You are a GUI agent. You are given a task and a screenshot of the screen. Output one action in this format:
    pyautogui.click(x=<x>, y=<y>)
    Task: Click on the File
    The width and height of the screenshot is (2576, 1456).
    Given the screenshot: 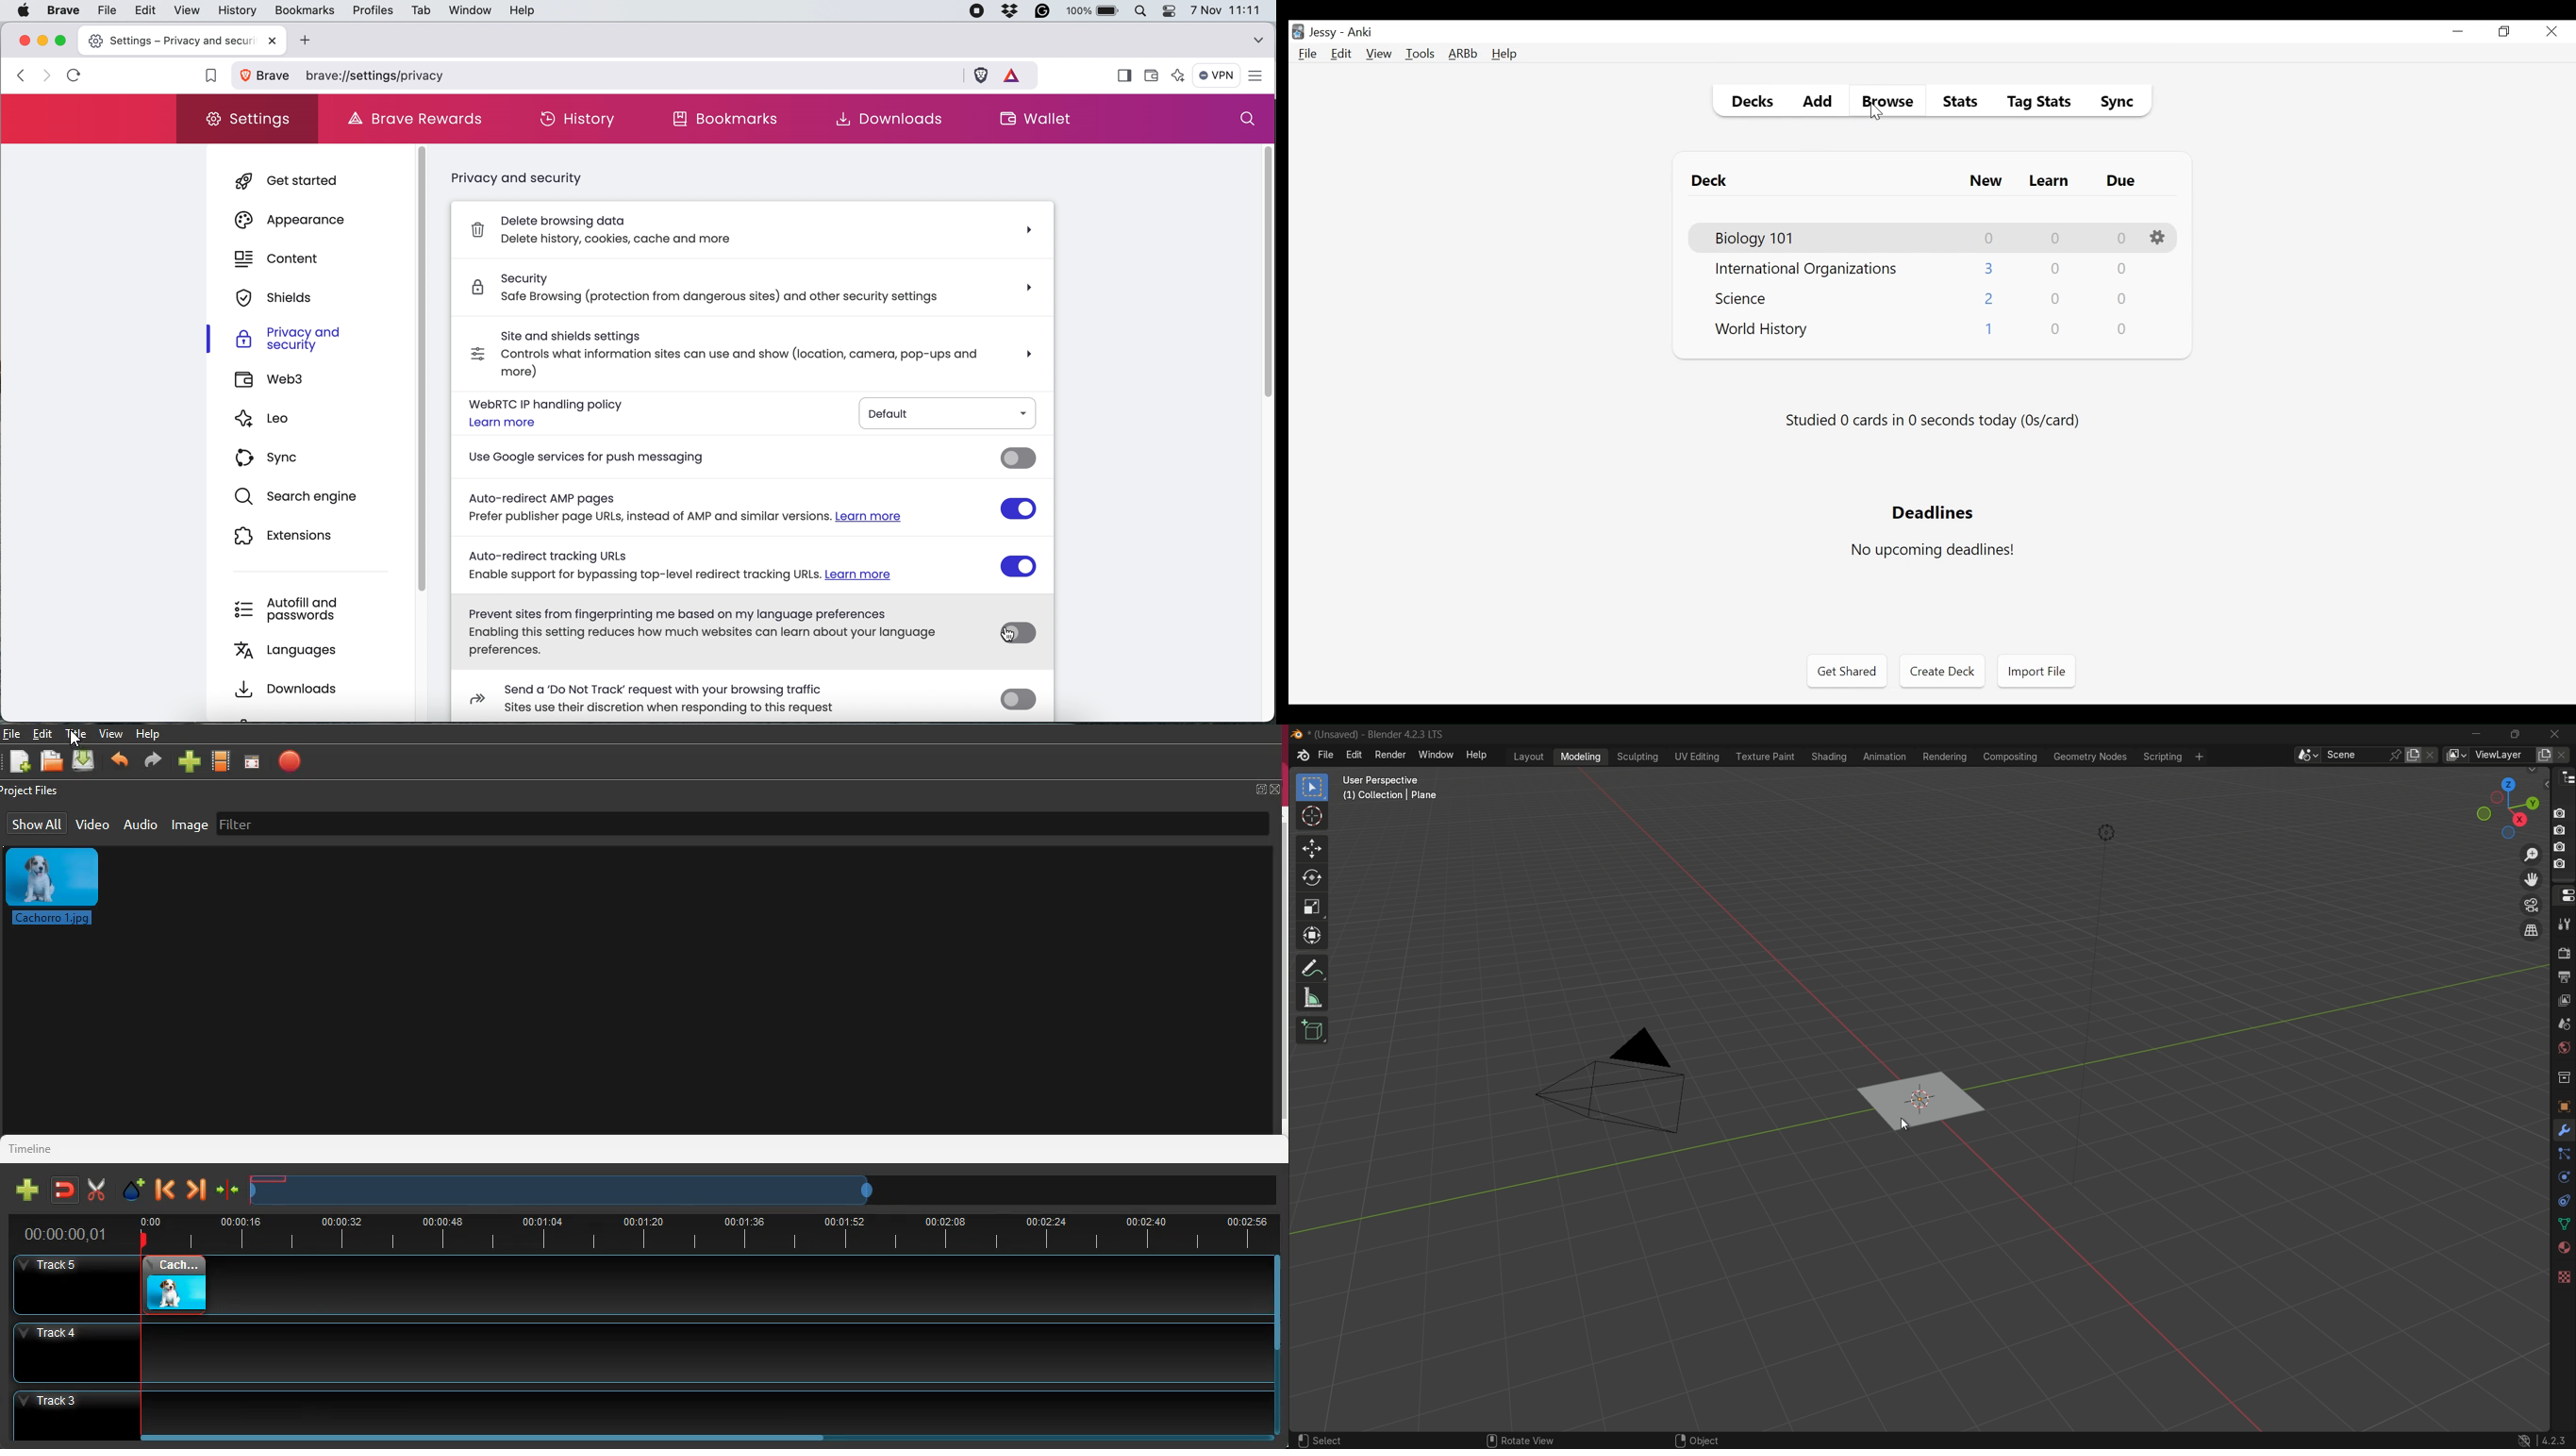 What is the action you would take?
    pyautogui.click(x=1308, y=55)
    